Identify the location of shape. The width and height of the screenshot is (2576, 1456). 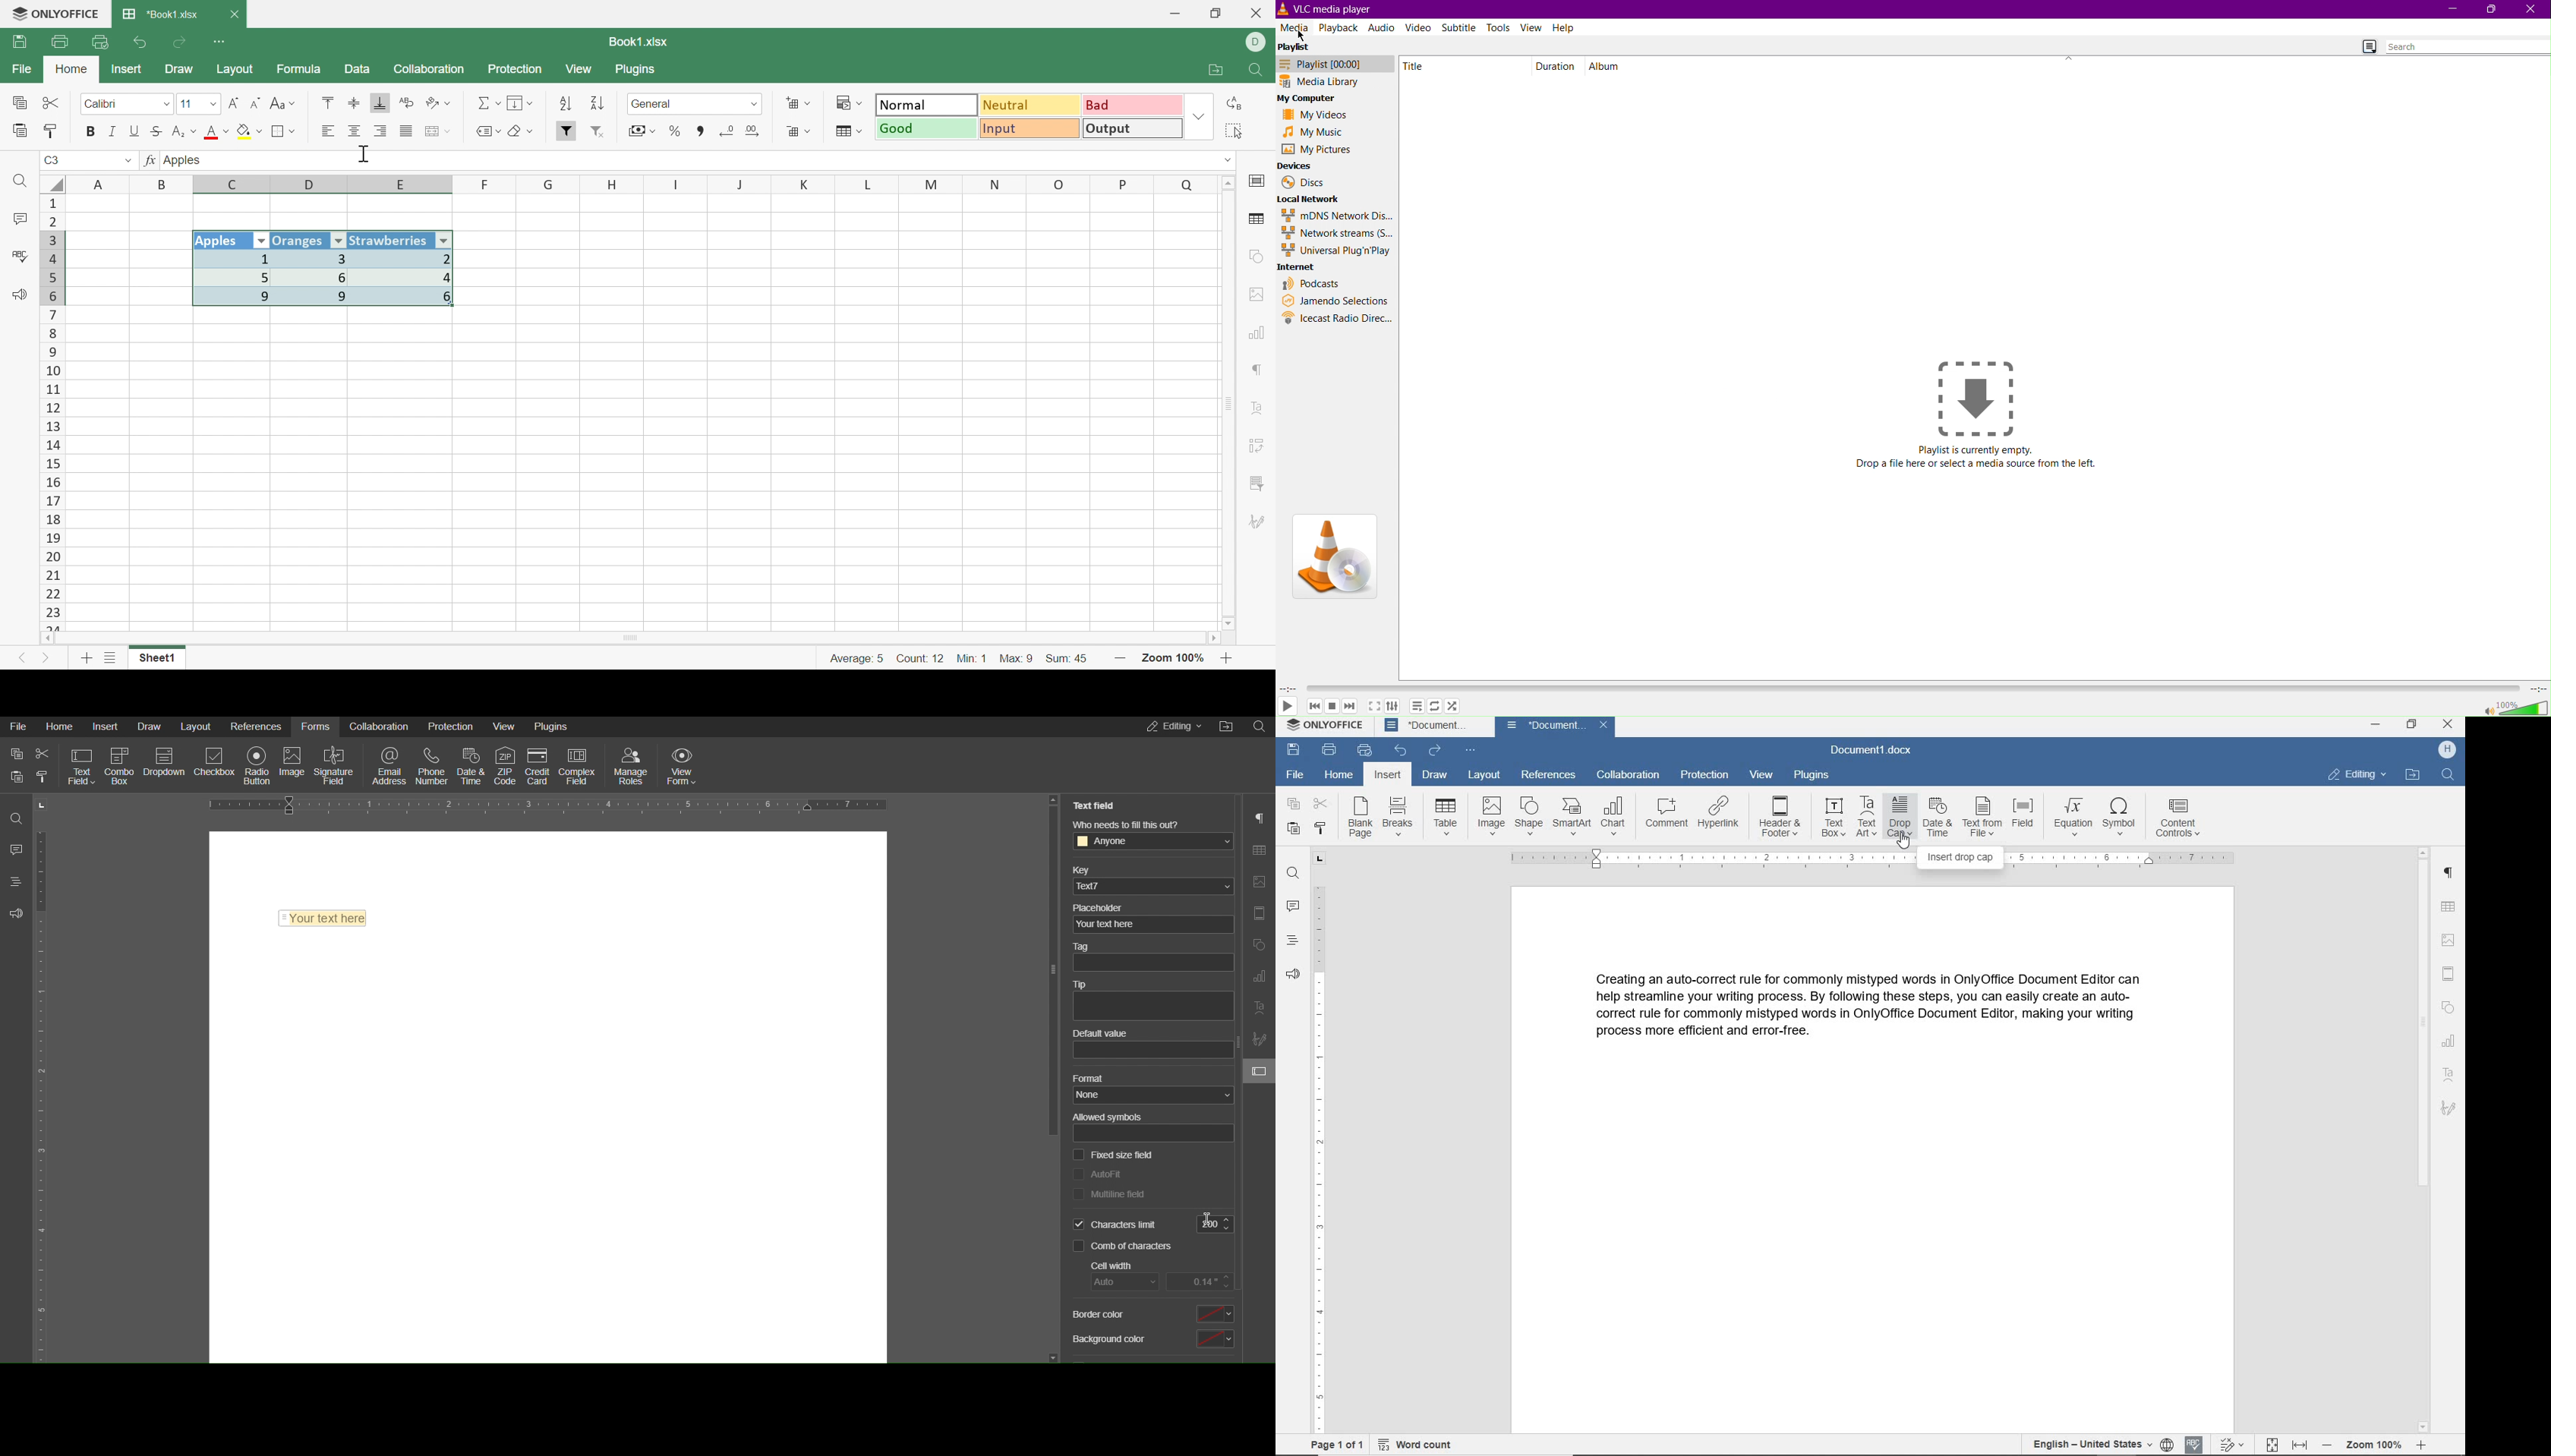
(2449, 1006).